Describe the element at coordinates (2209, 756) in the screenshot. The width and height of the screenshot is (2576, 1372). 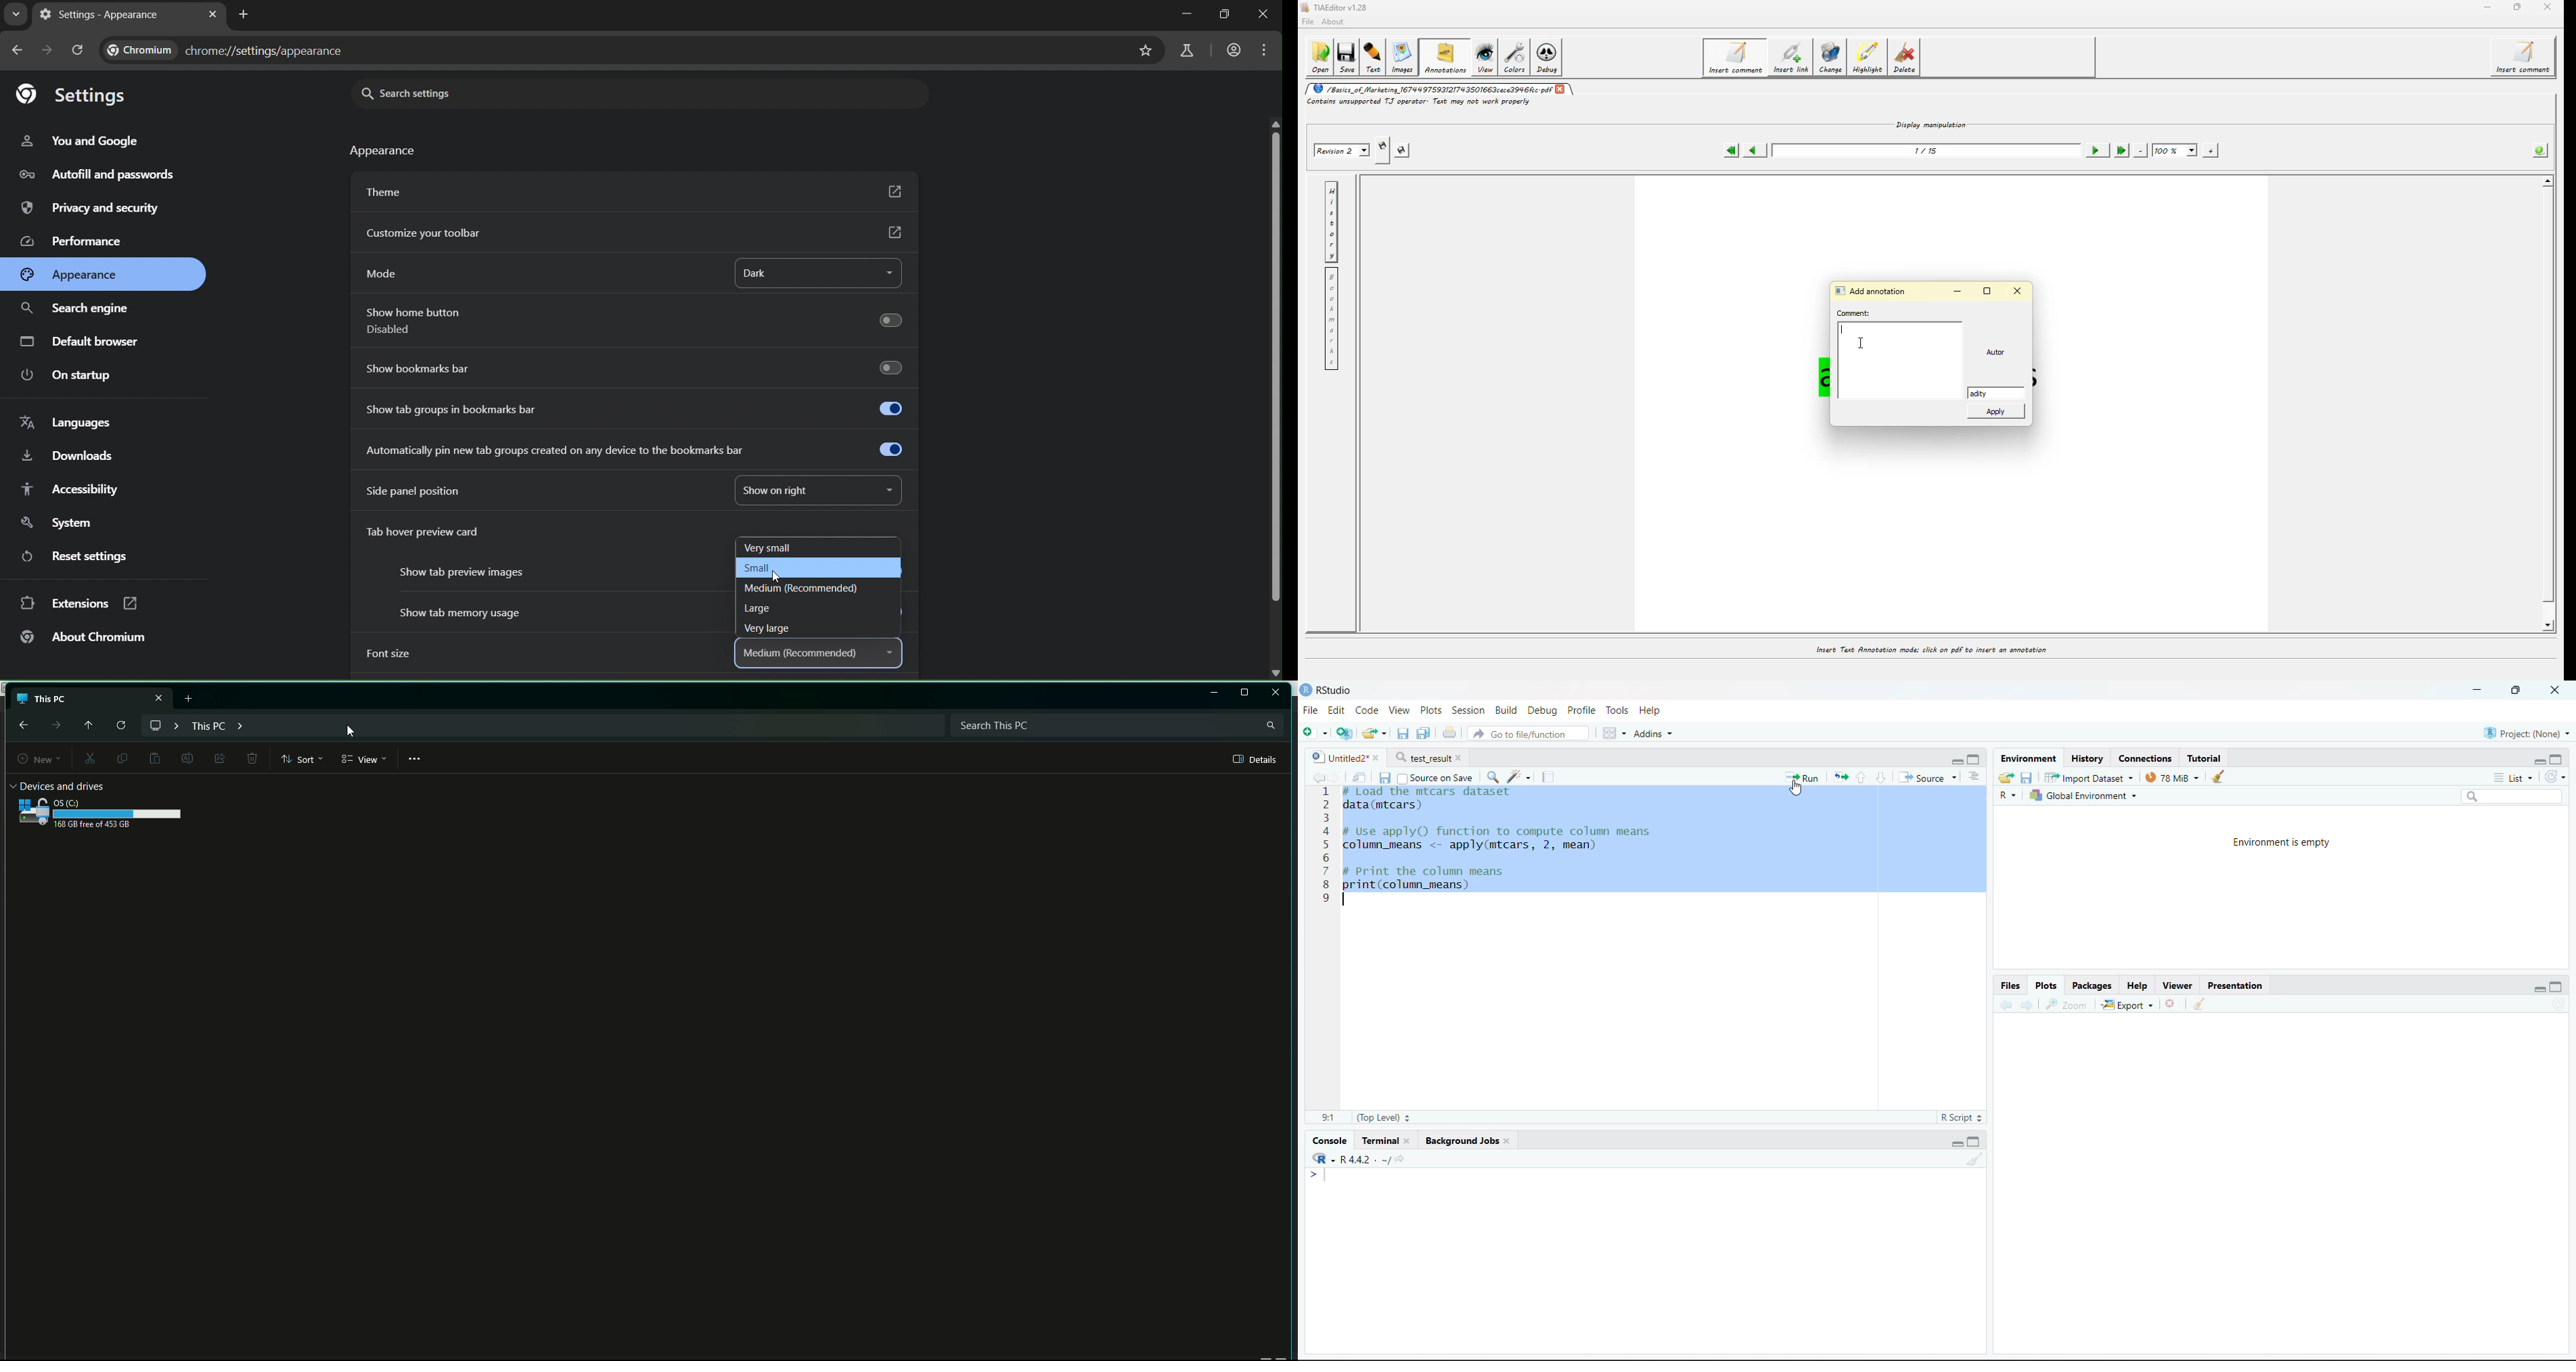
I see `Tutorial` at that location.